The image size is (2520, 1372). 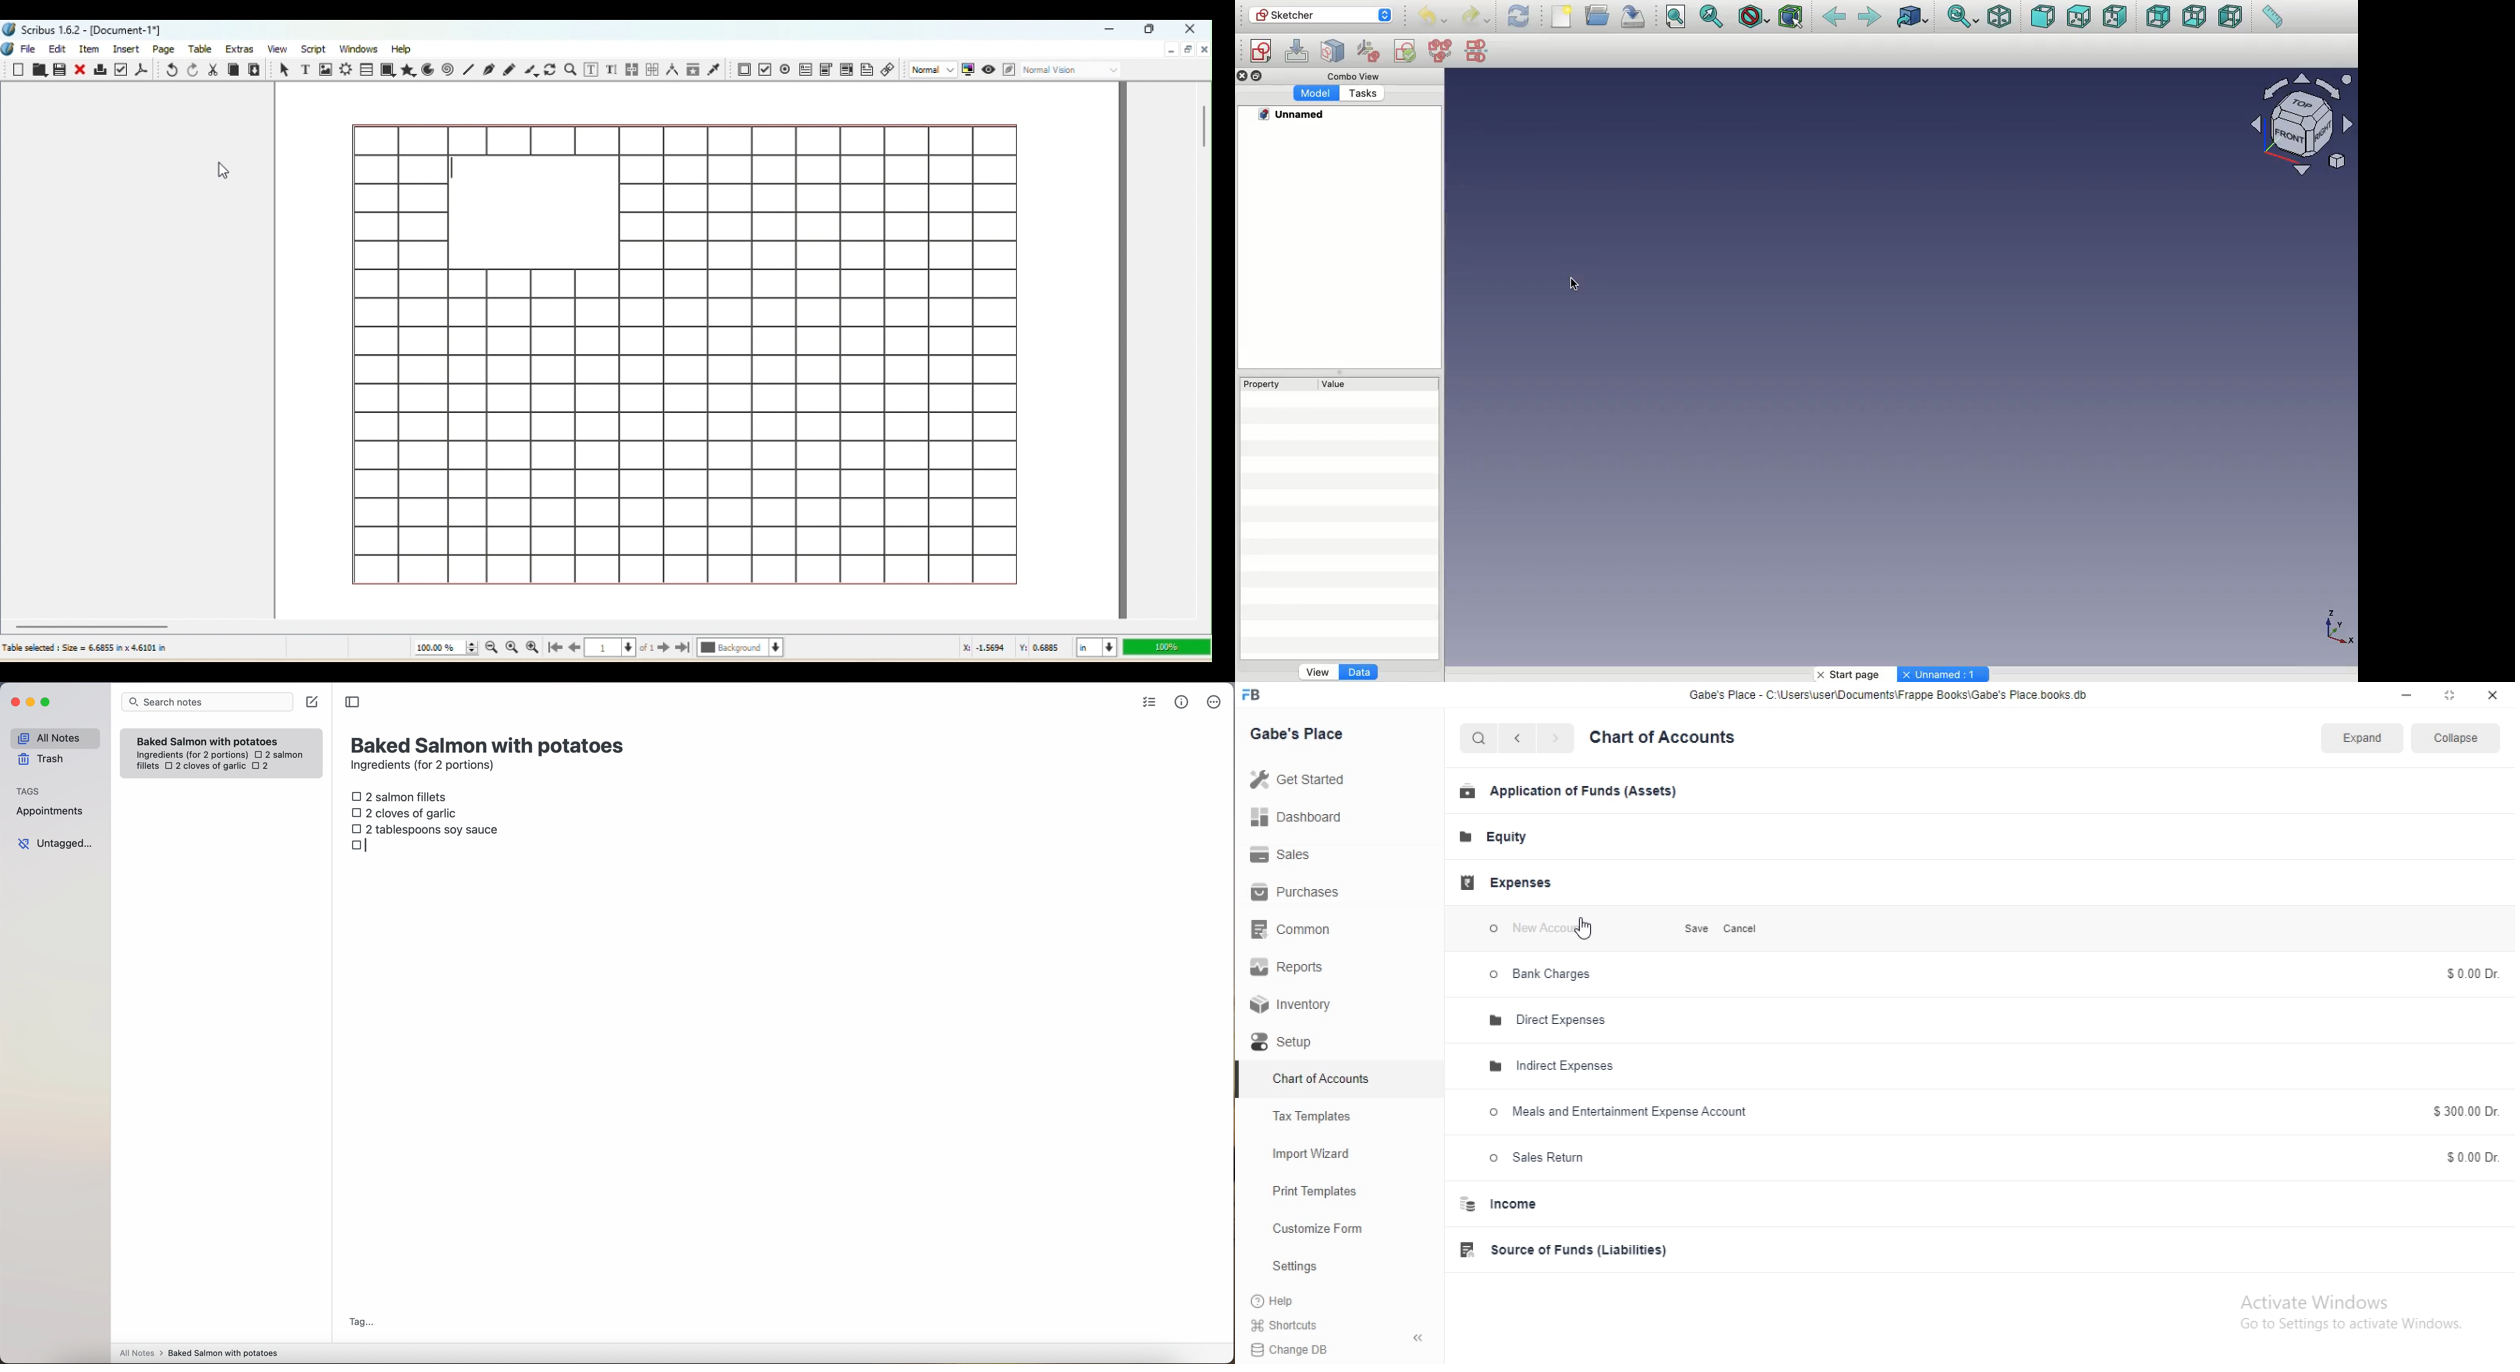 I want to click on Logo, so click(x=9, y=50).